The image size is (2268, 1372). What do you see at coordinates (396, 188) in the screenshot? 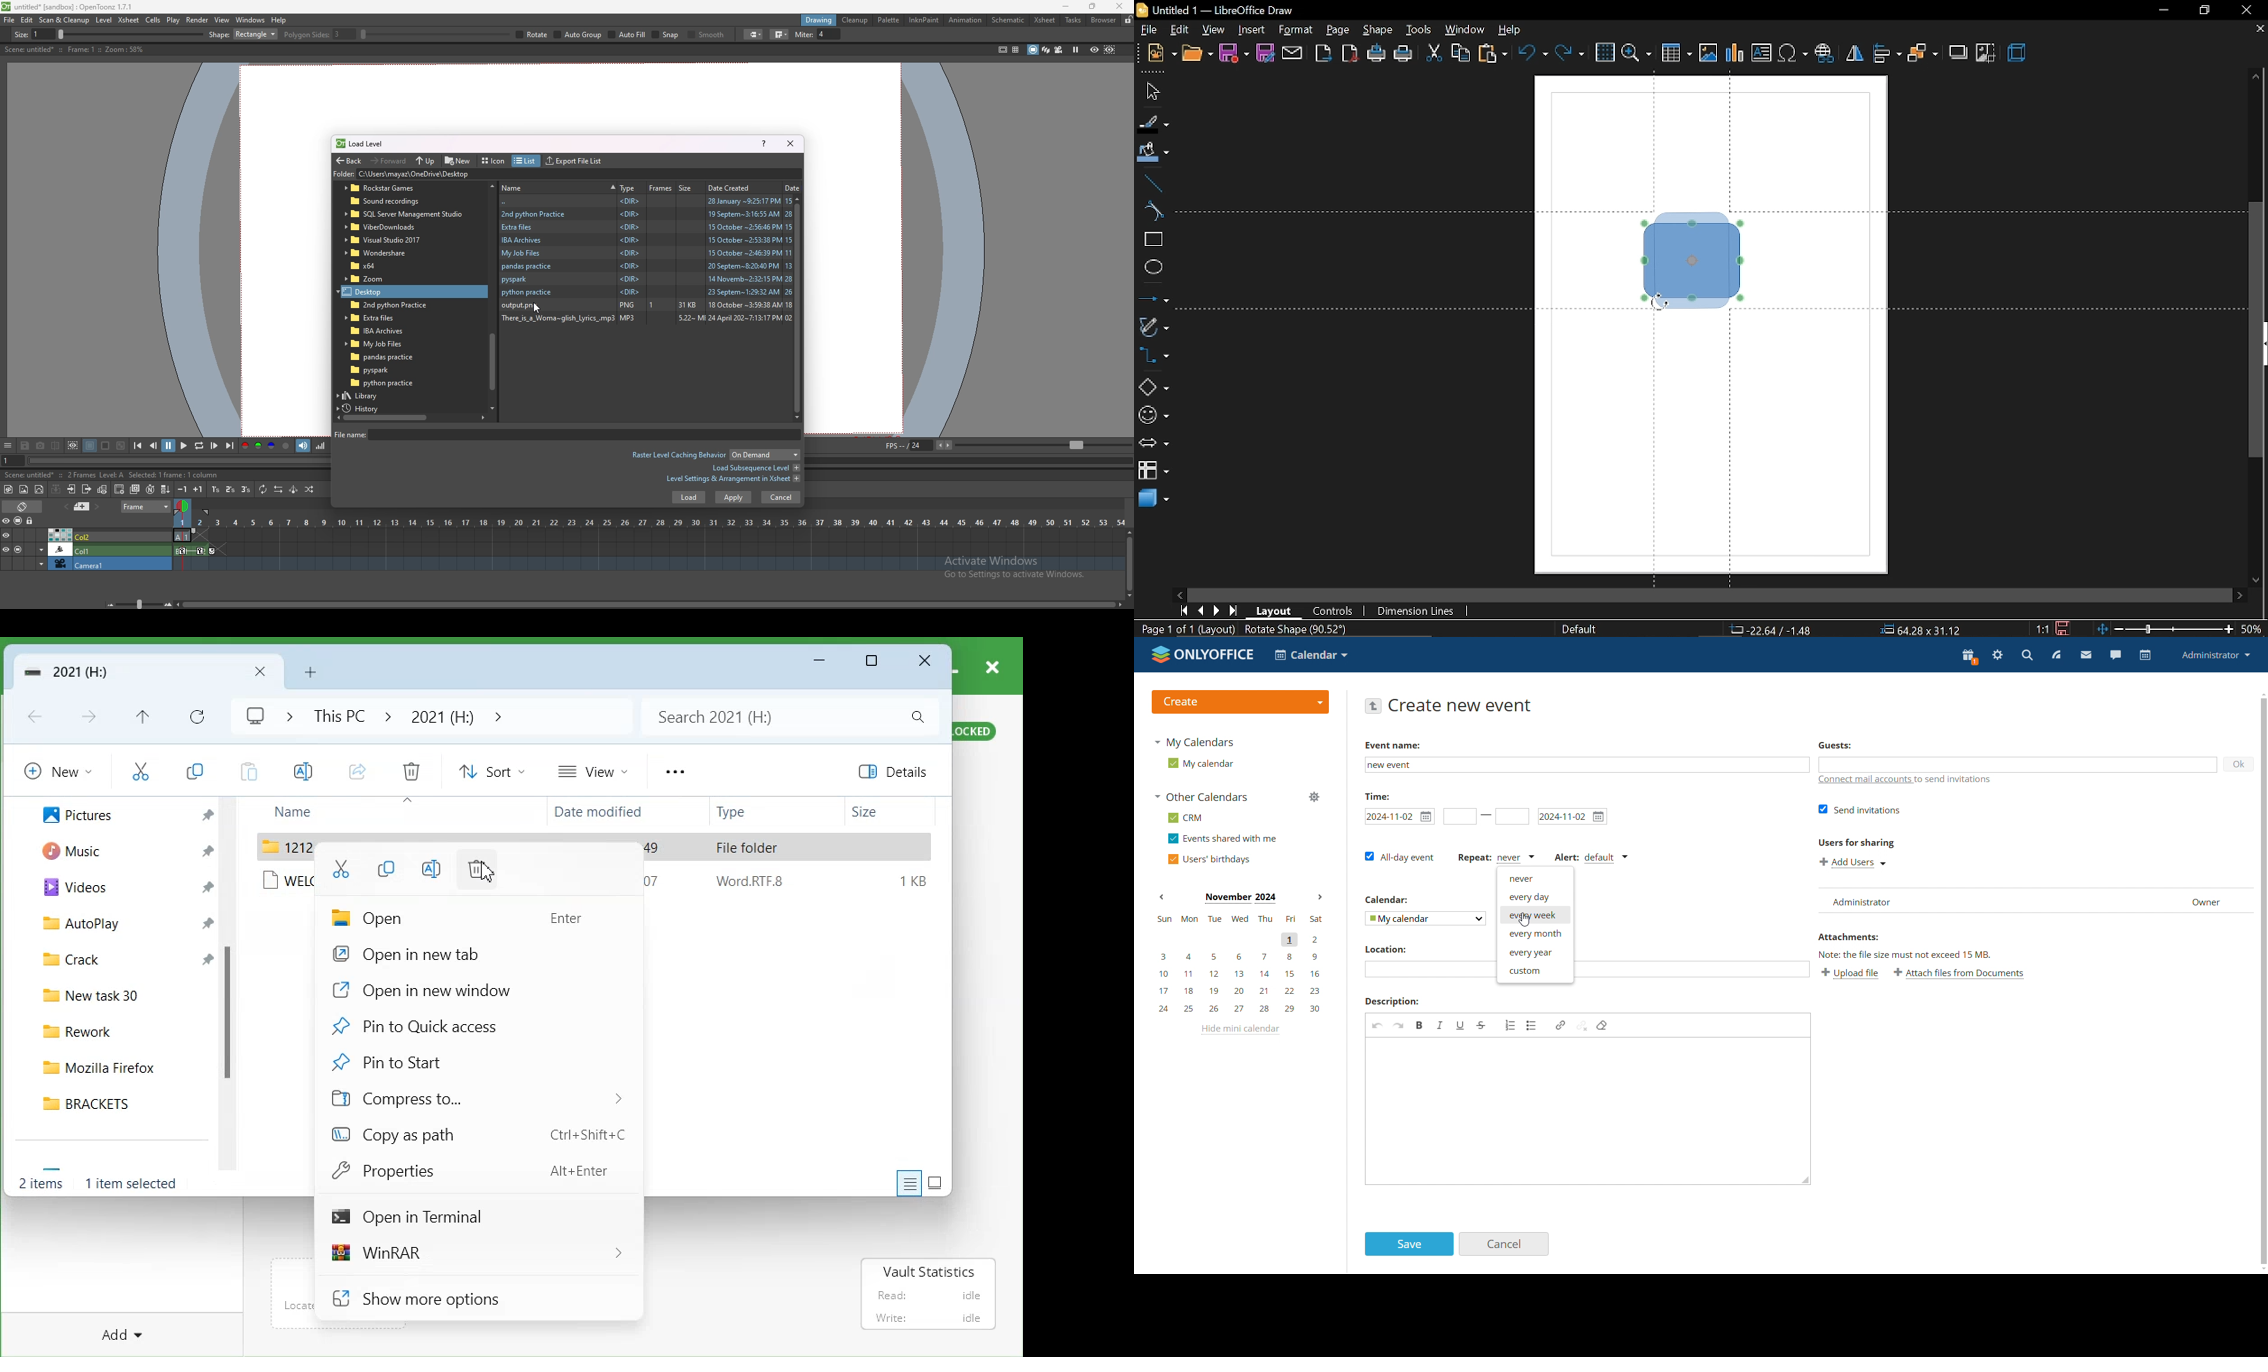
I see `folder` at bounding box center [396, 188].